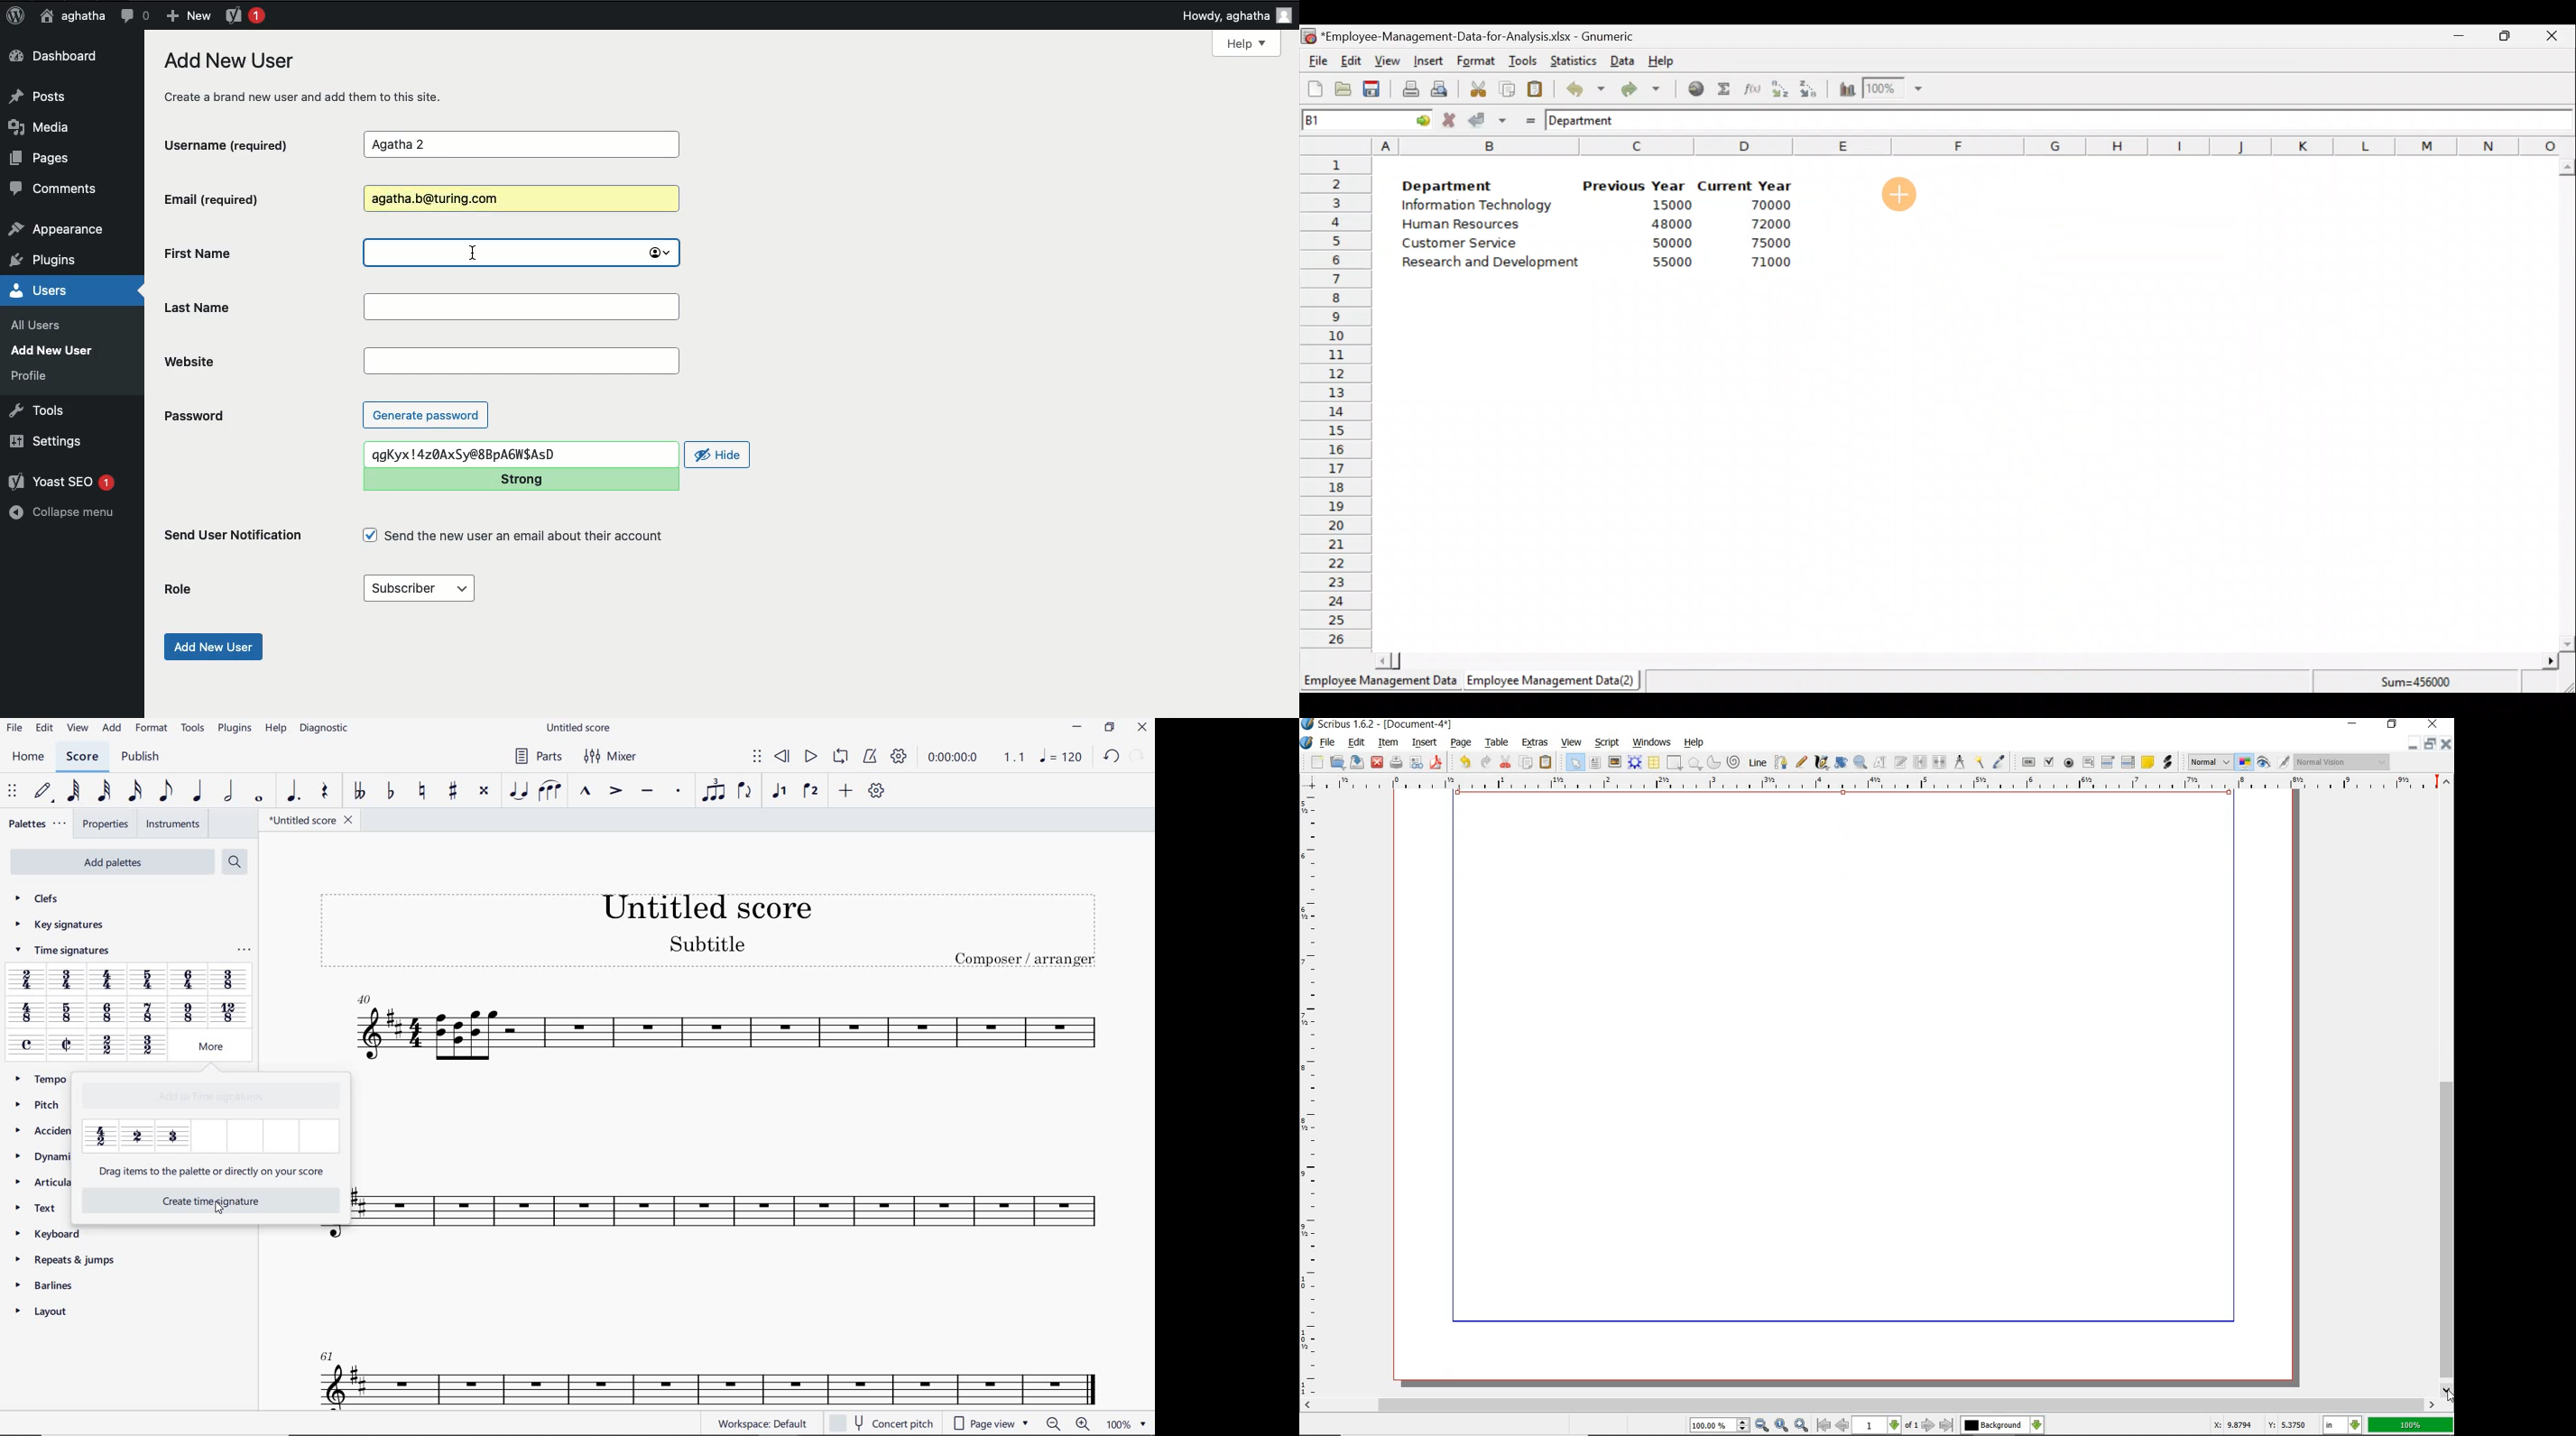 This screenshot has width=2576, height=1456. Describe the element at coordinates (1918, 761) in the screenshot. I see `link text frames` at that location.